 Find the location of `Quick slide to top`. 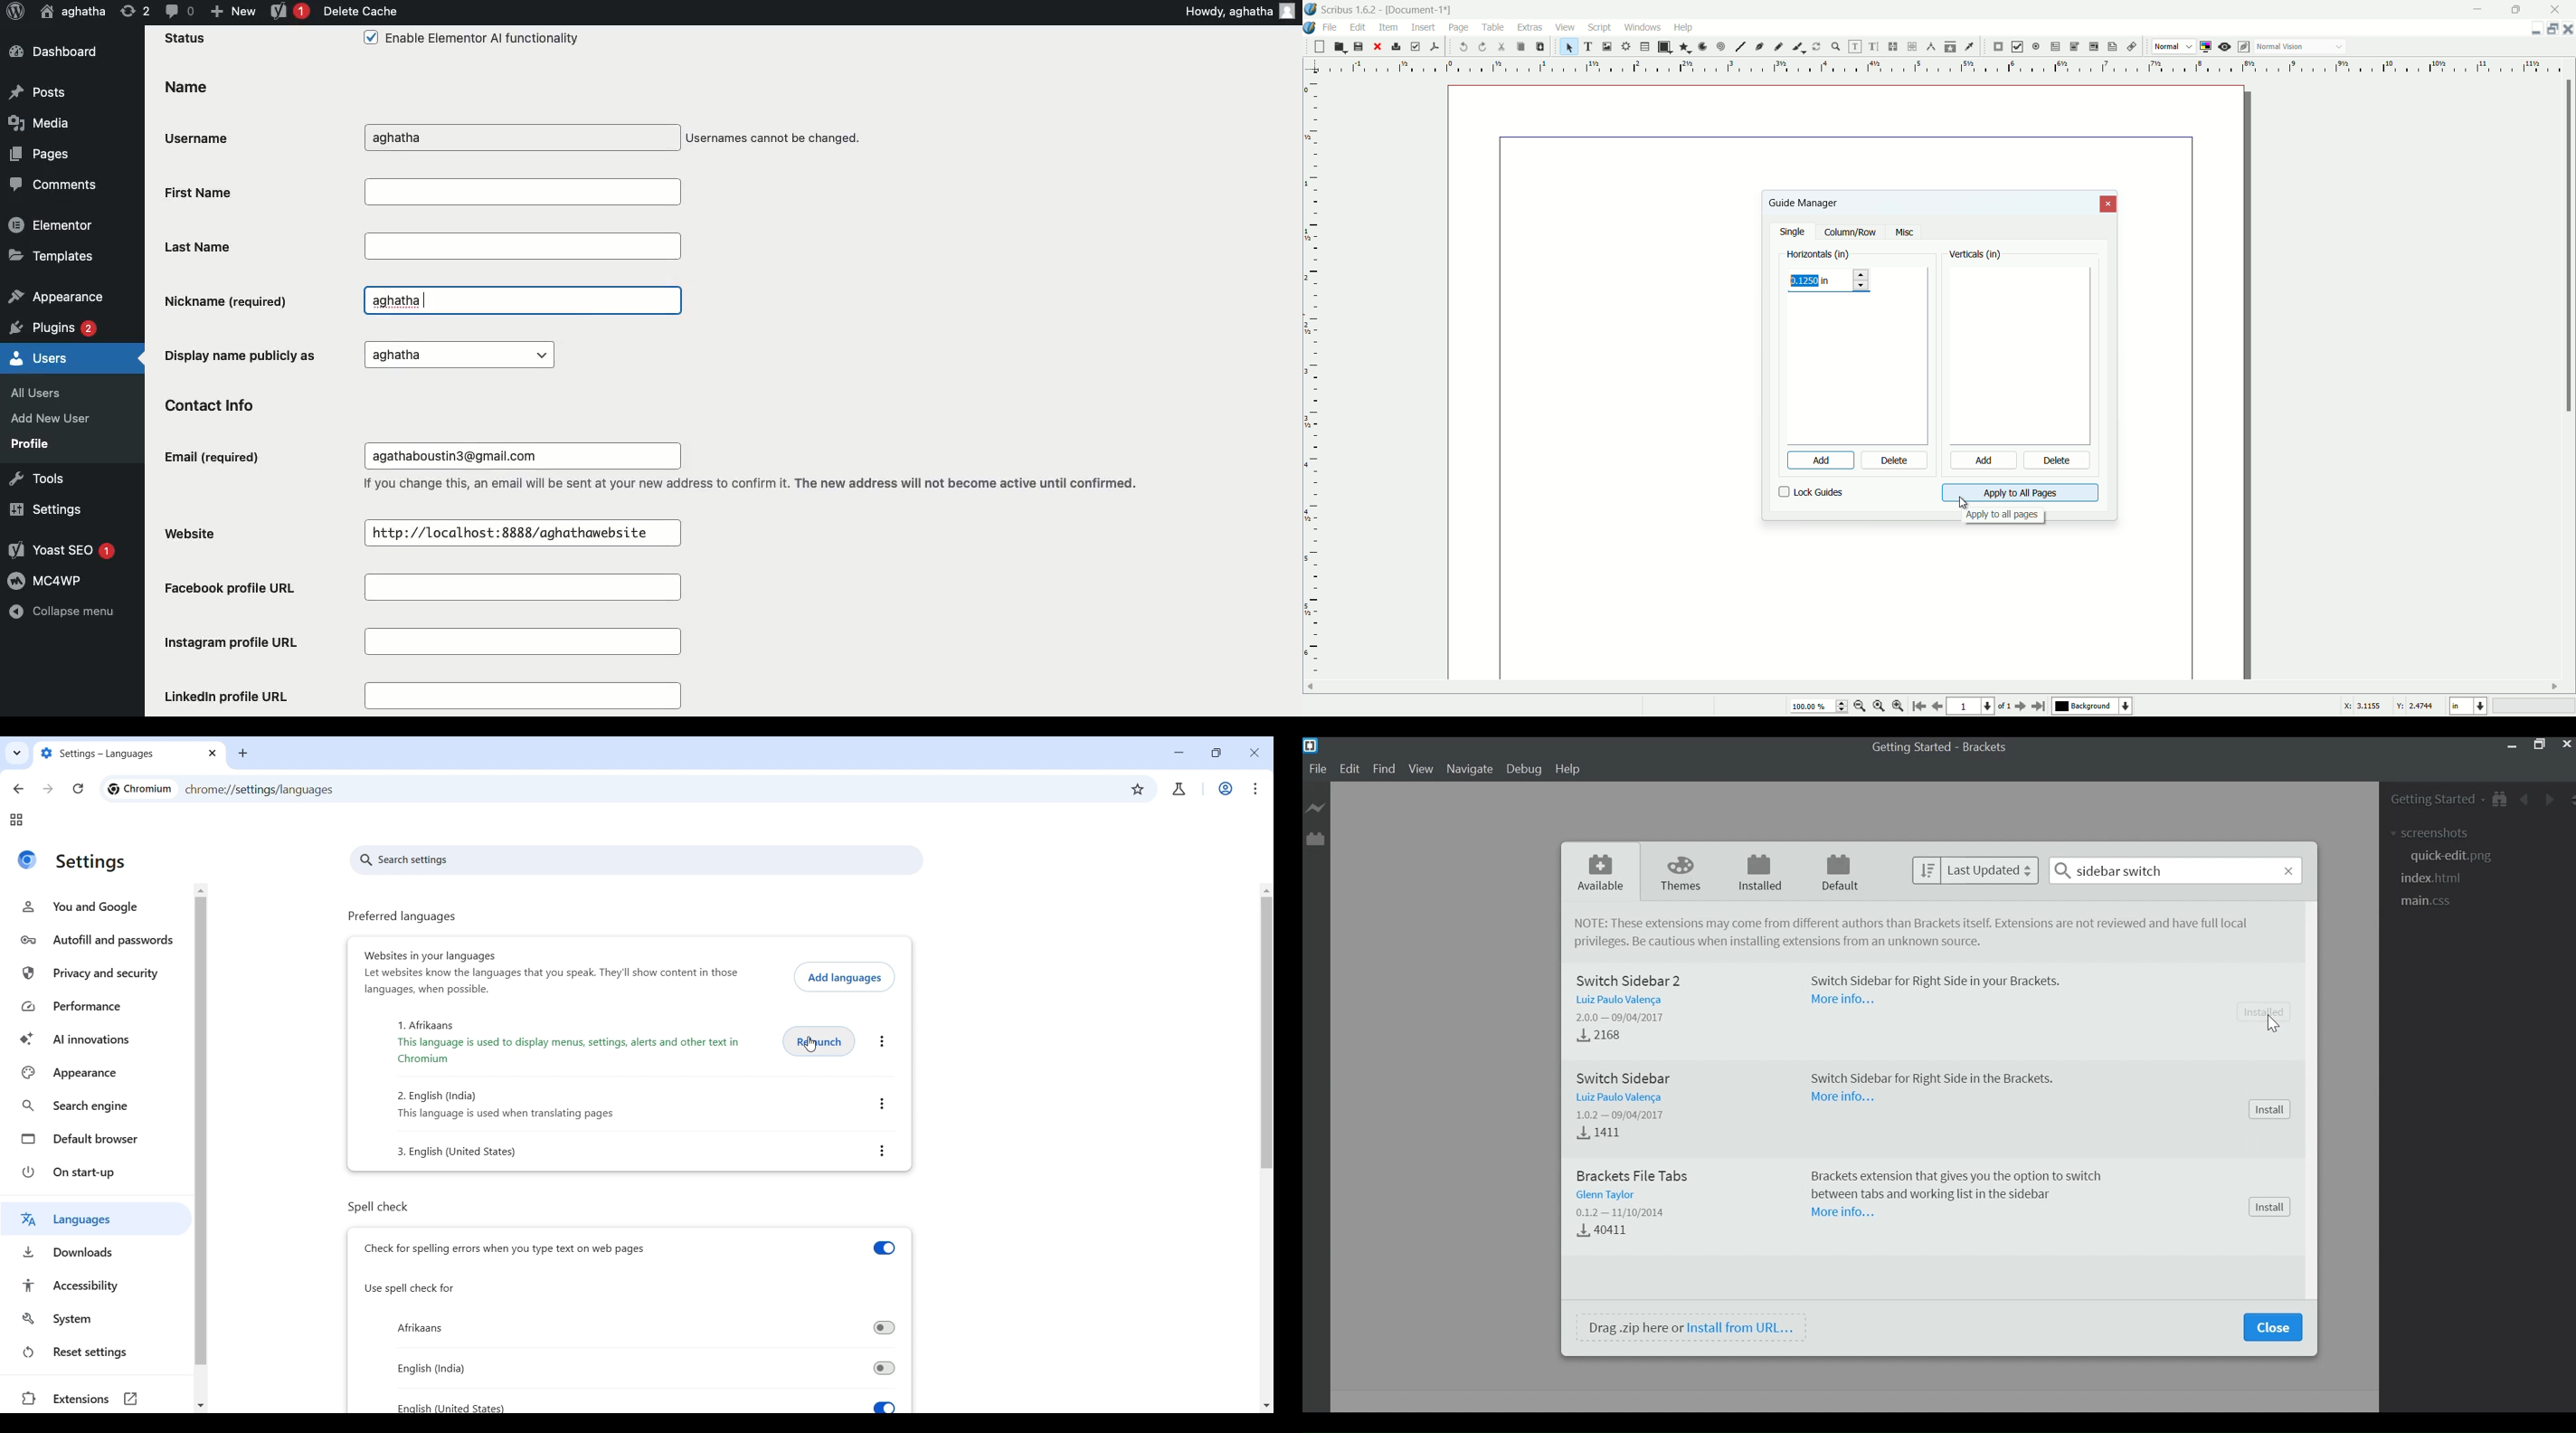

Quick slide to top is located at coordinates (203, 888).